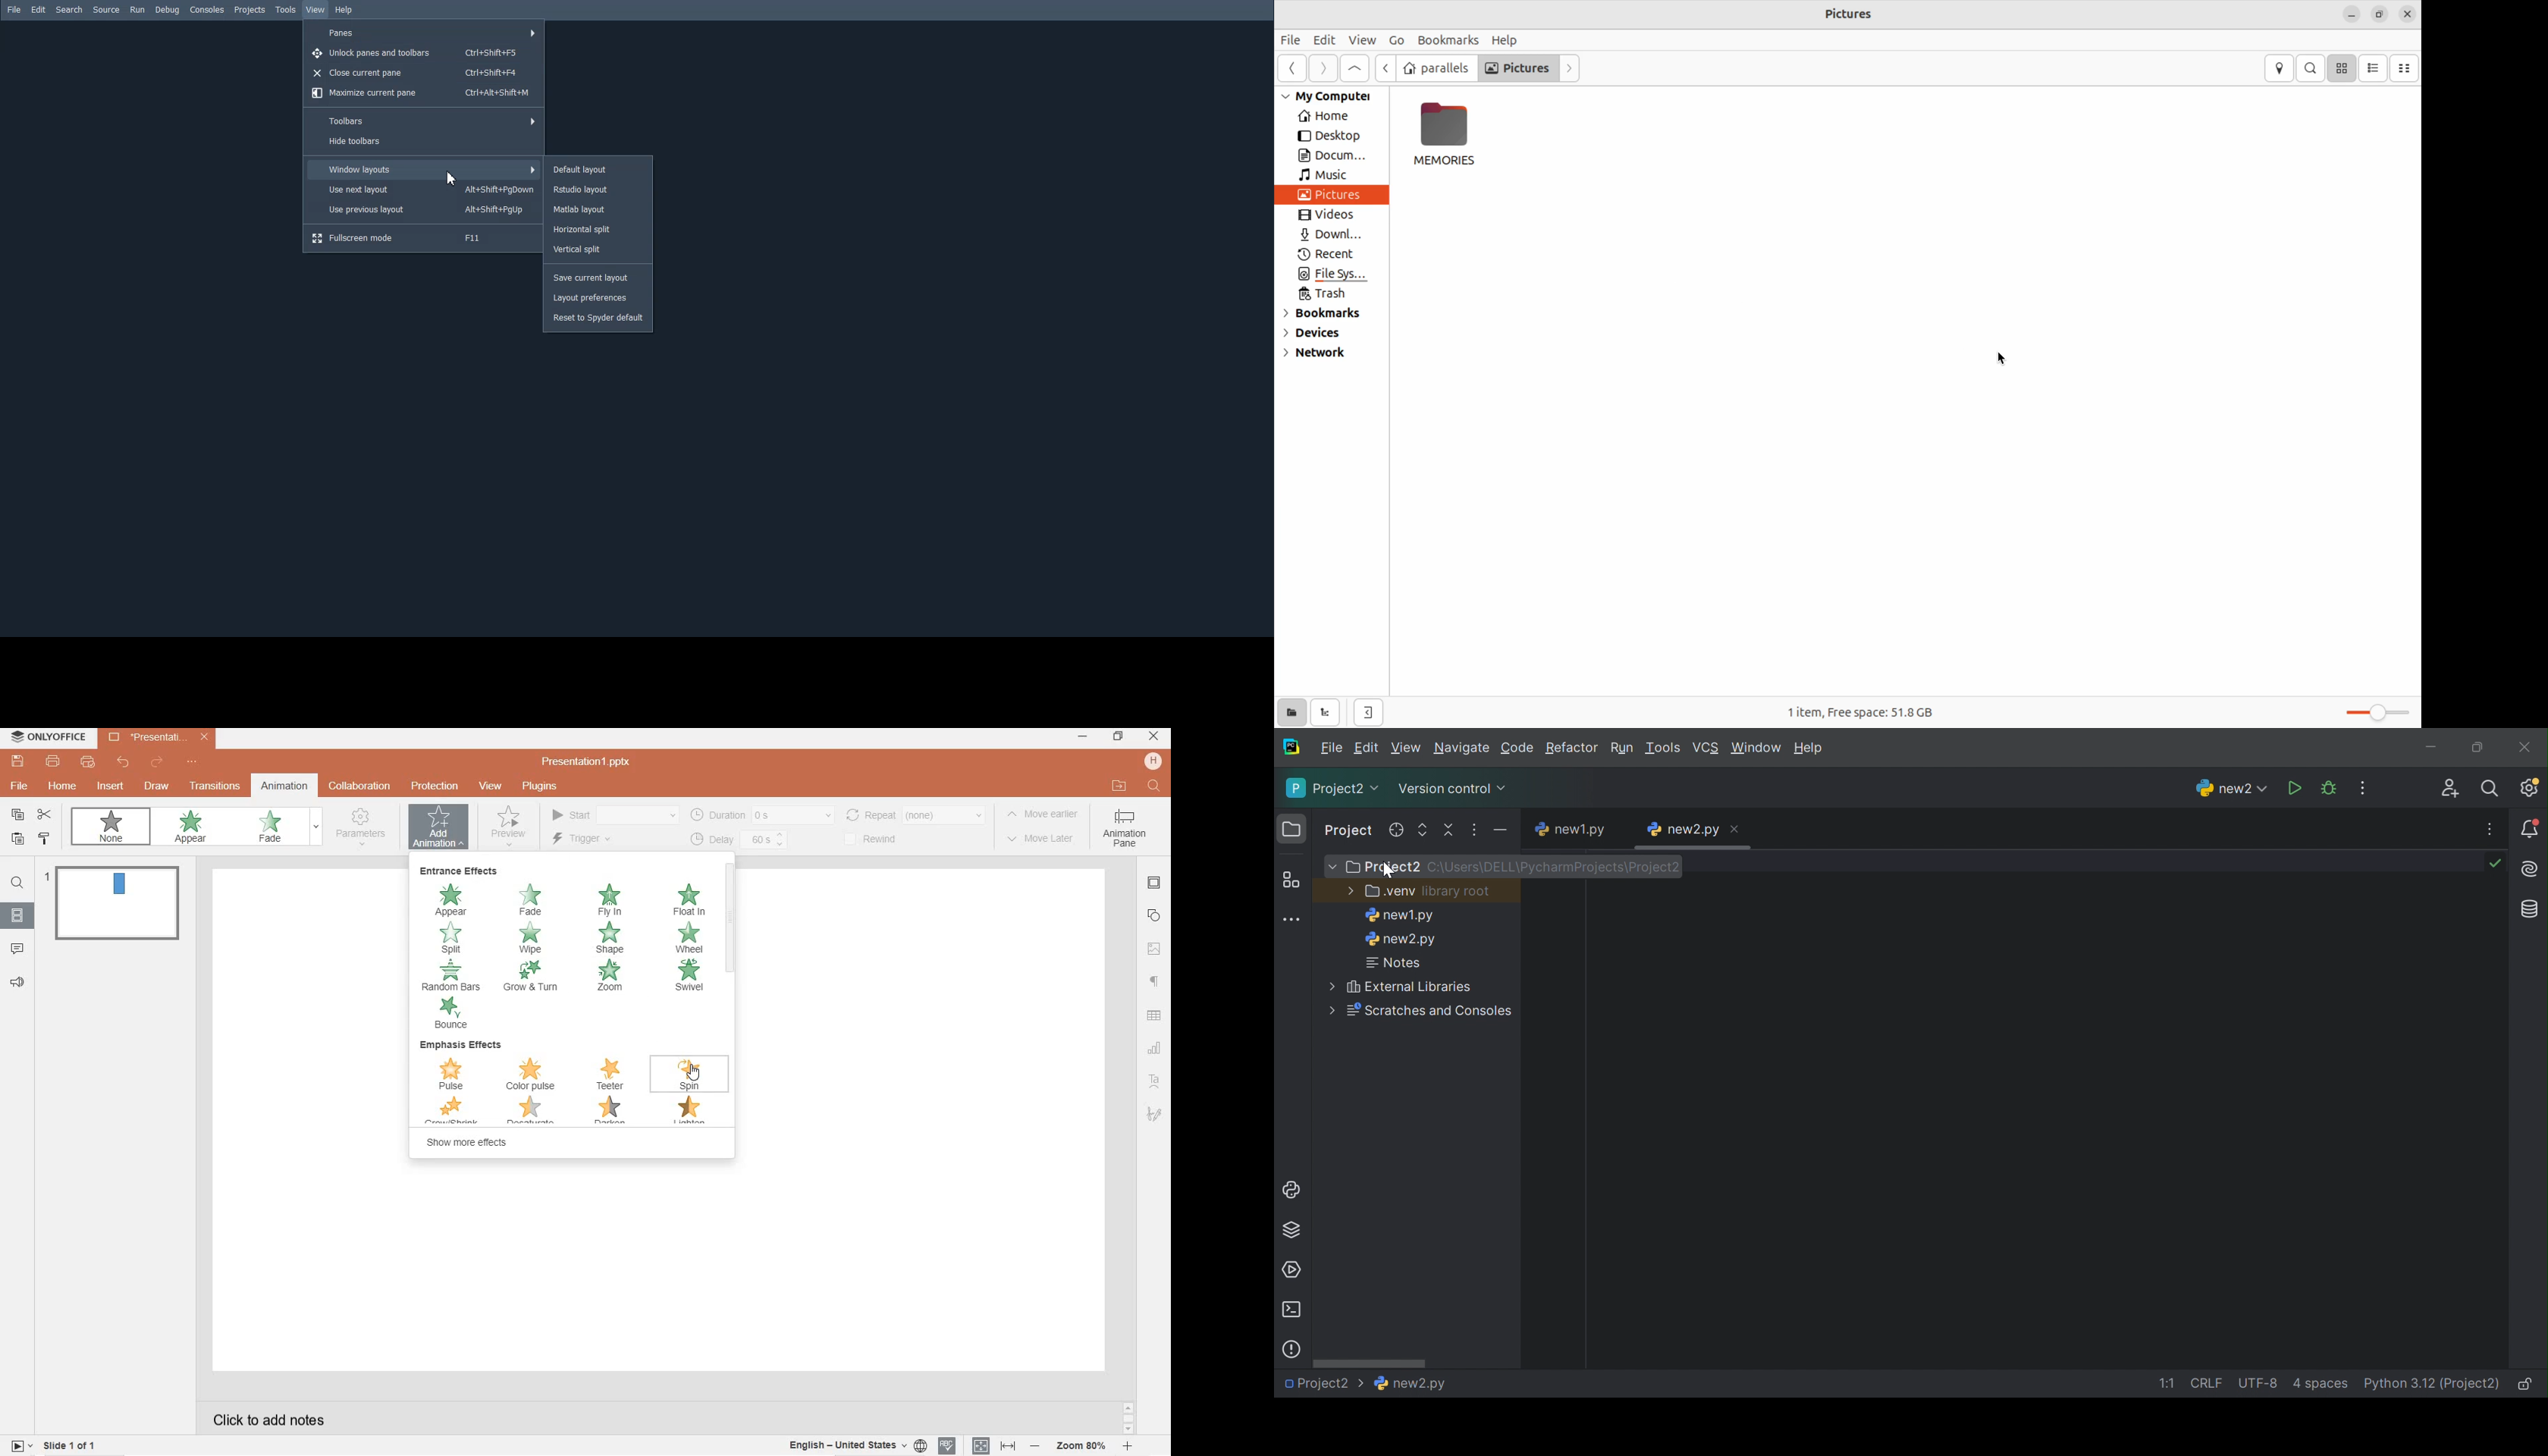  What do you see at coordinates (440, 826) in the screenshot?
I see `add animation` at bounding box center [440, 826].